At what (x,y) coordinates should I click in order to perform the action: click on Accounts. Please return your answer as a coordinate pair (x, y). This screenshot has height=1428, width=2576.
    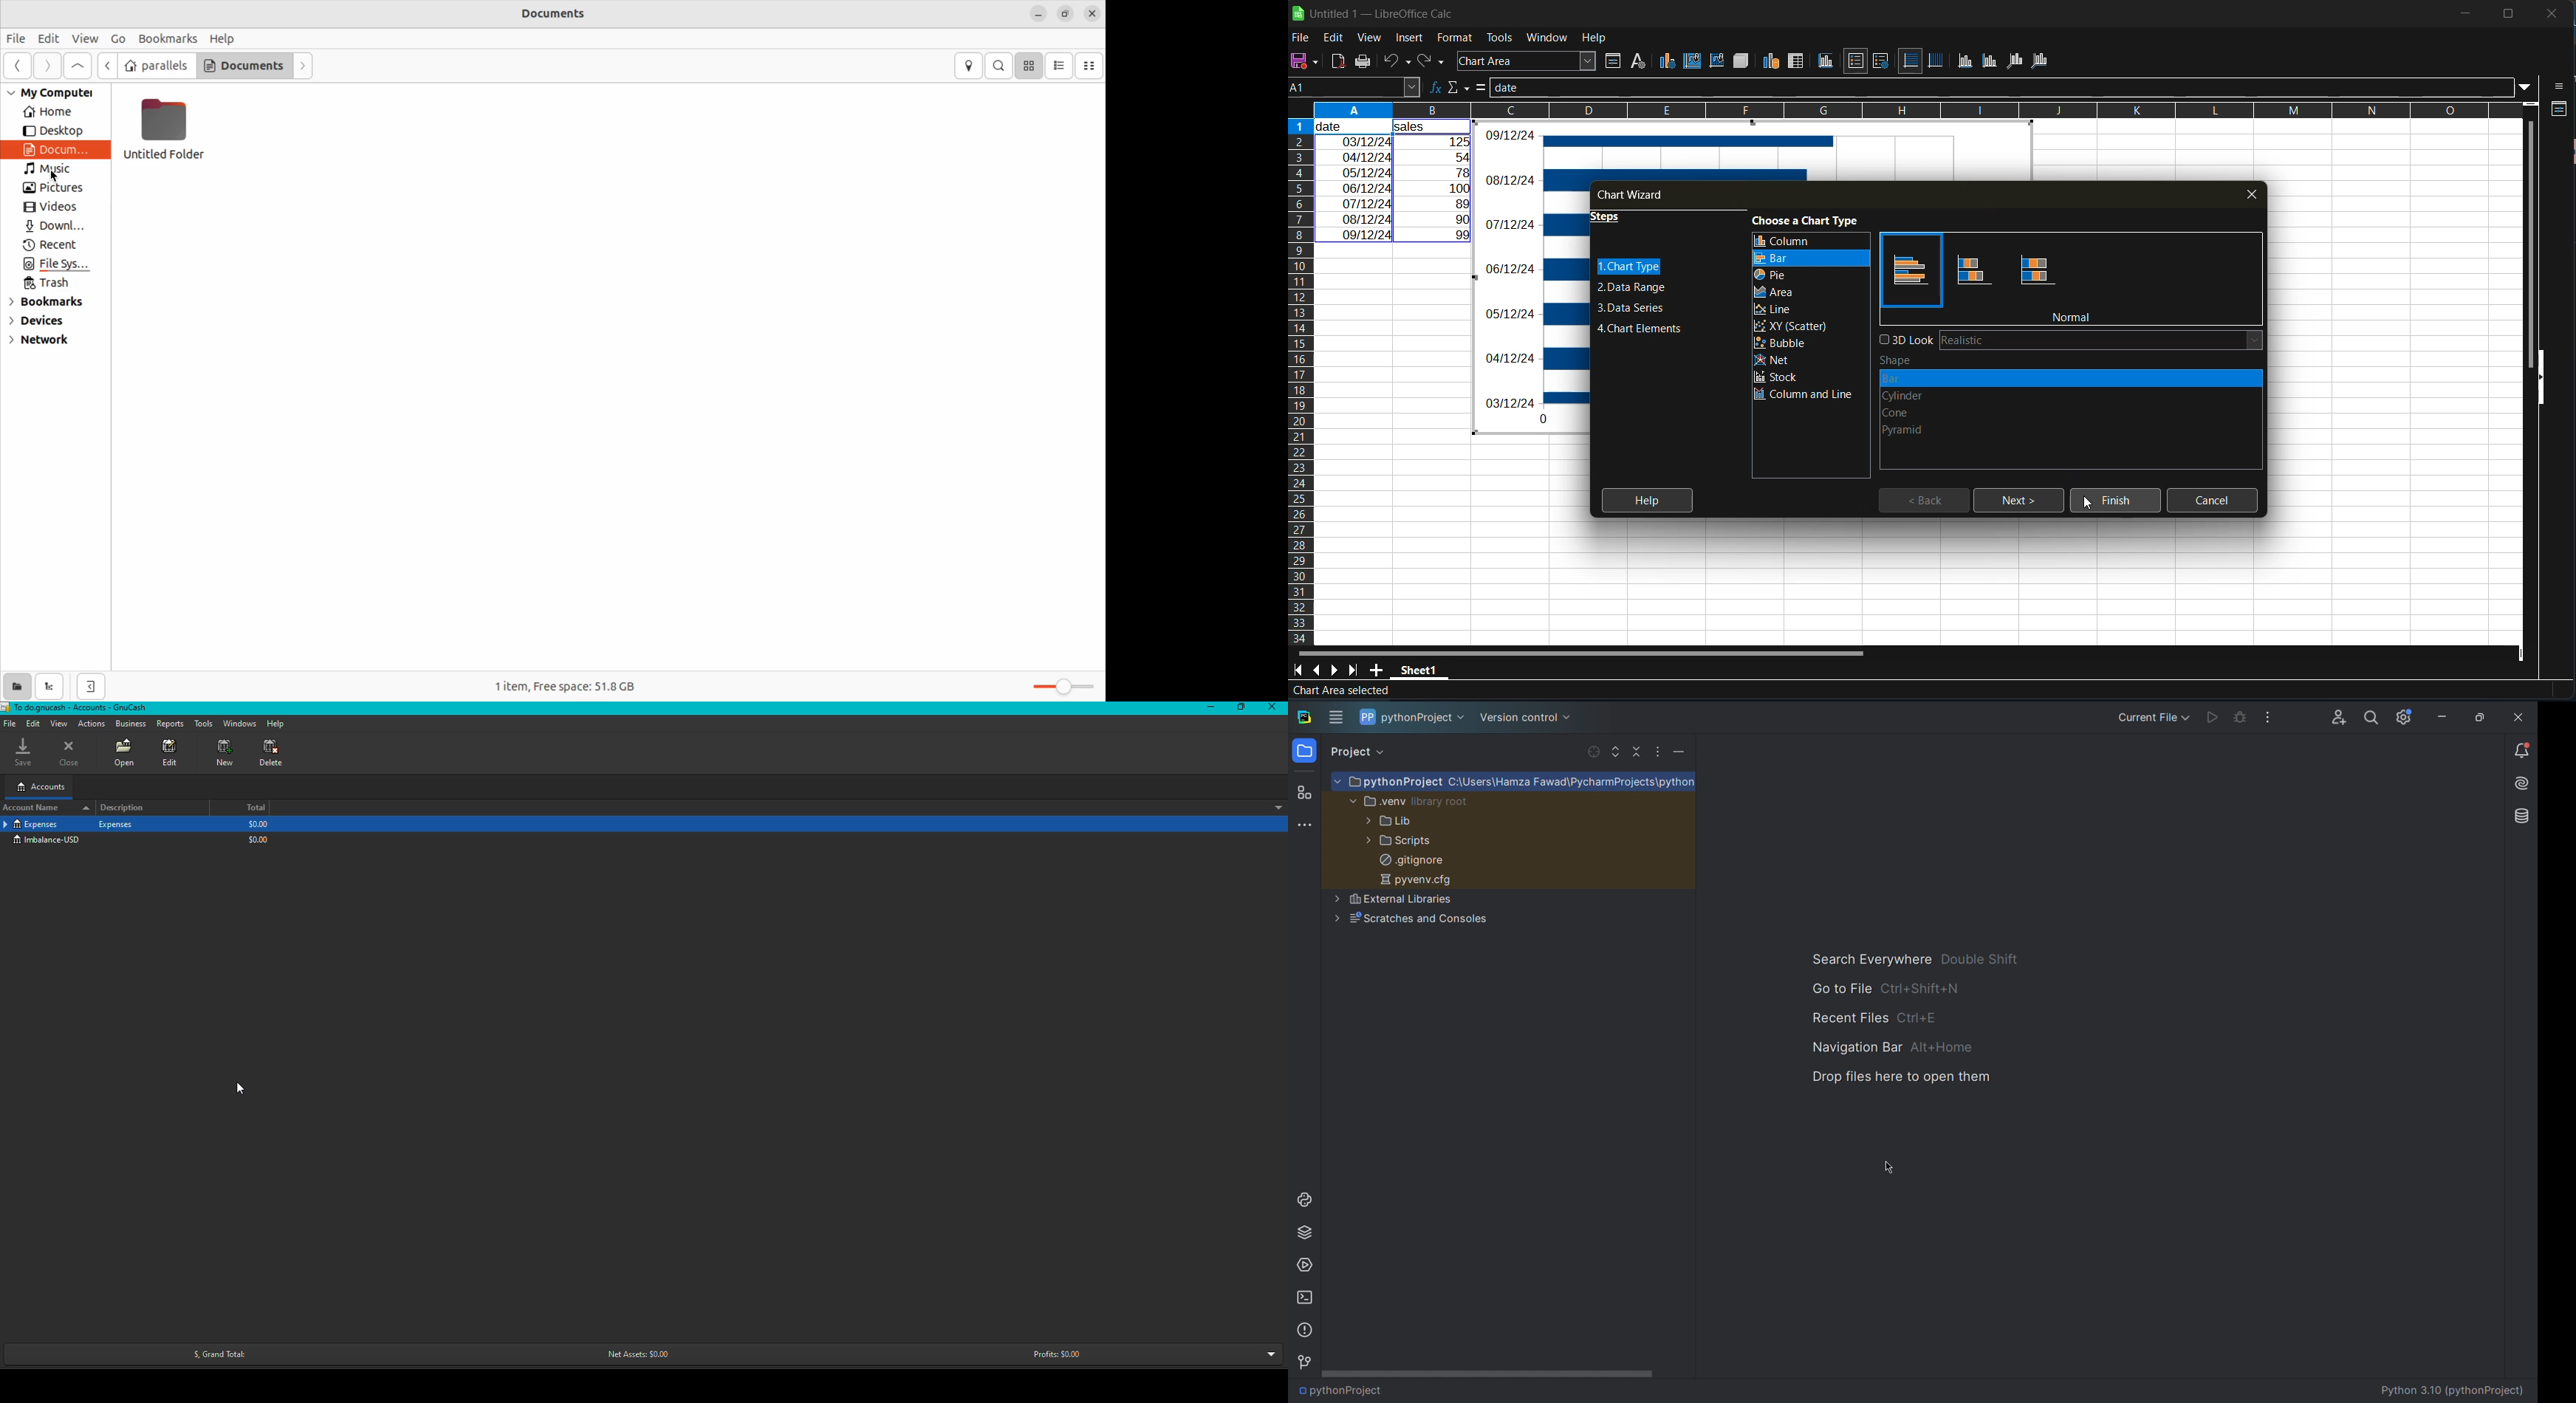
    Looking at the image, I should click on (39, 787).